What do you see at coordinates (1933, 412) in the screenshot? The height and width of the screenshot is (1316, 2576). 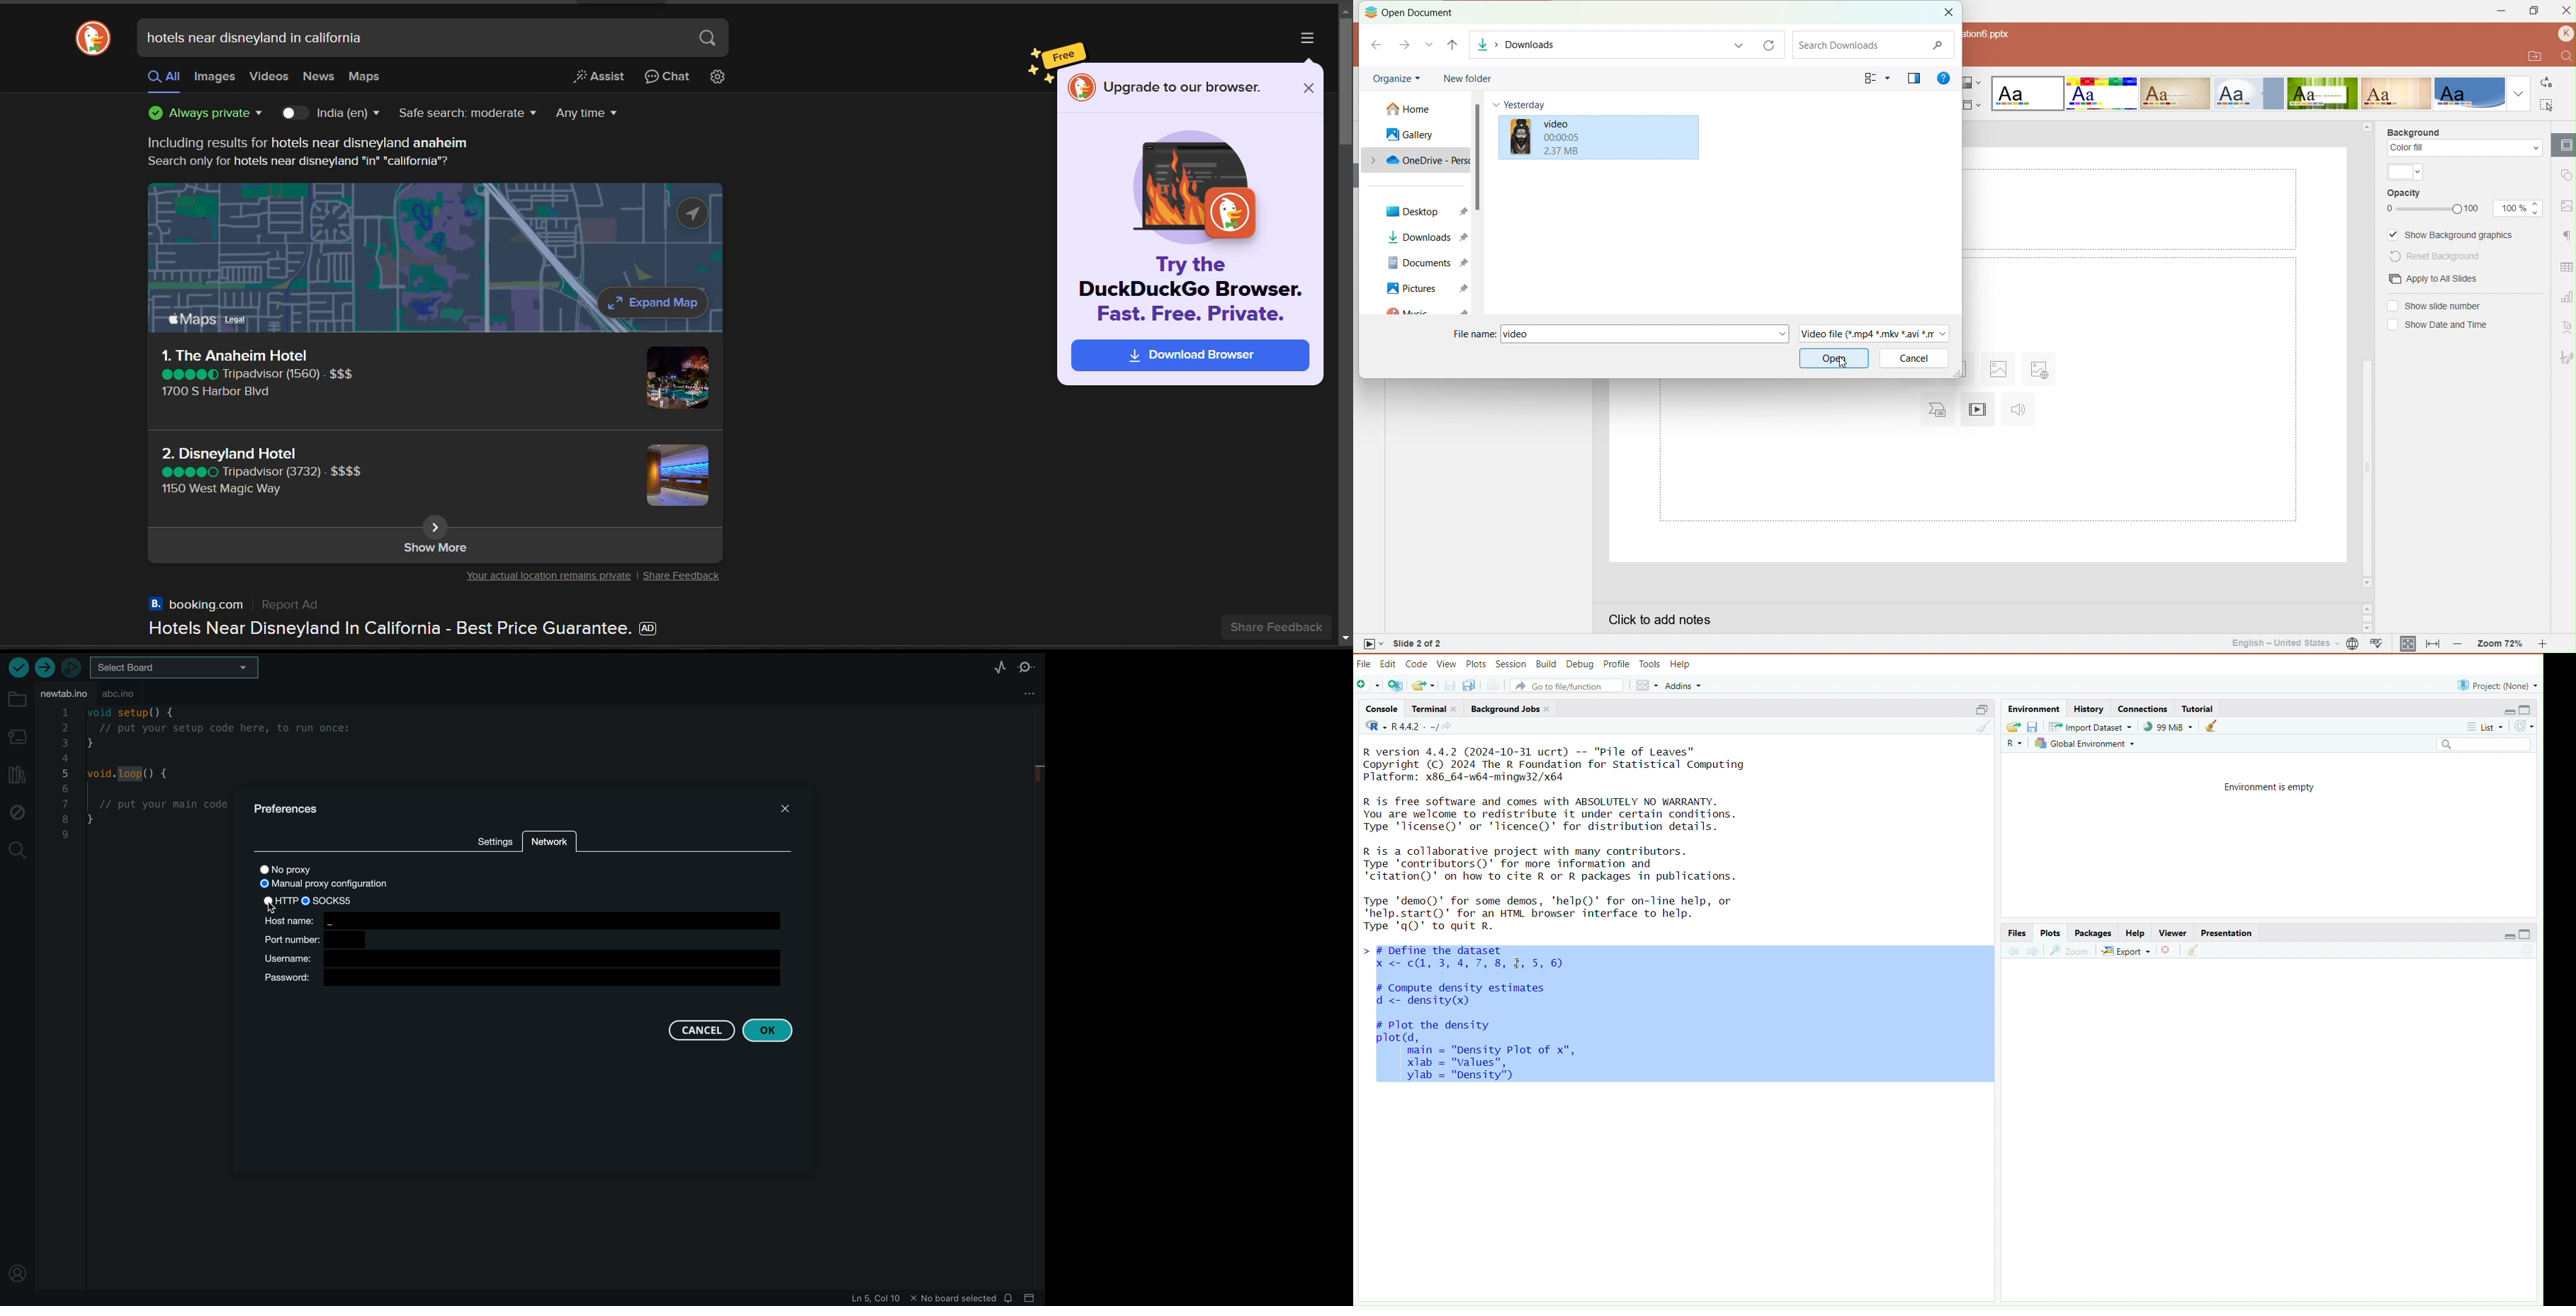 I see `Insert chart` at bounding box center [1933, 412].